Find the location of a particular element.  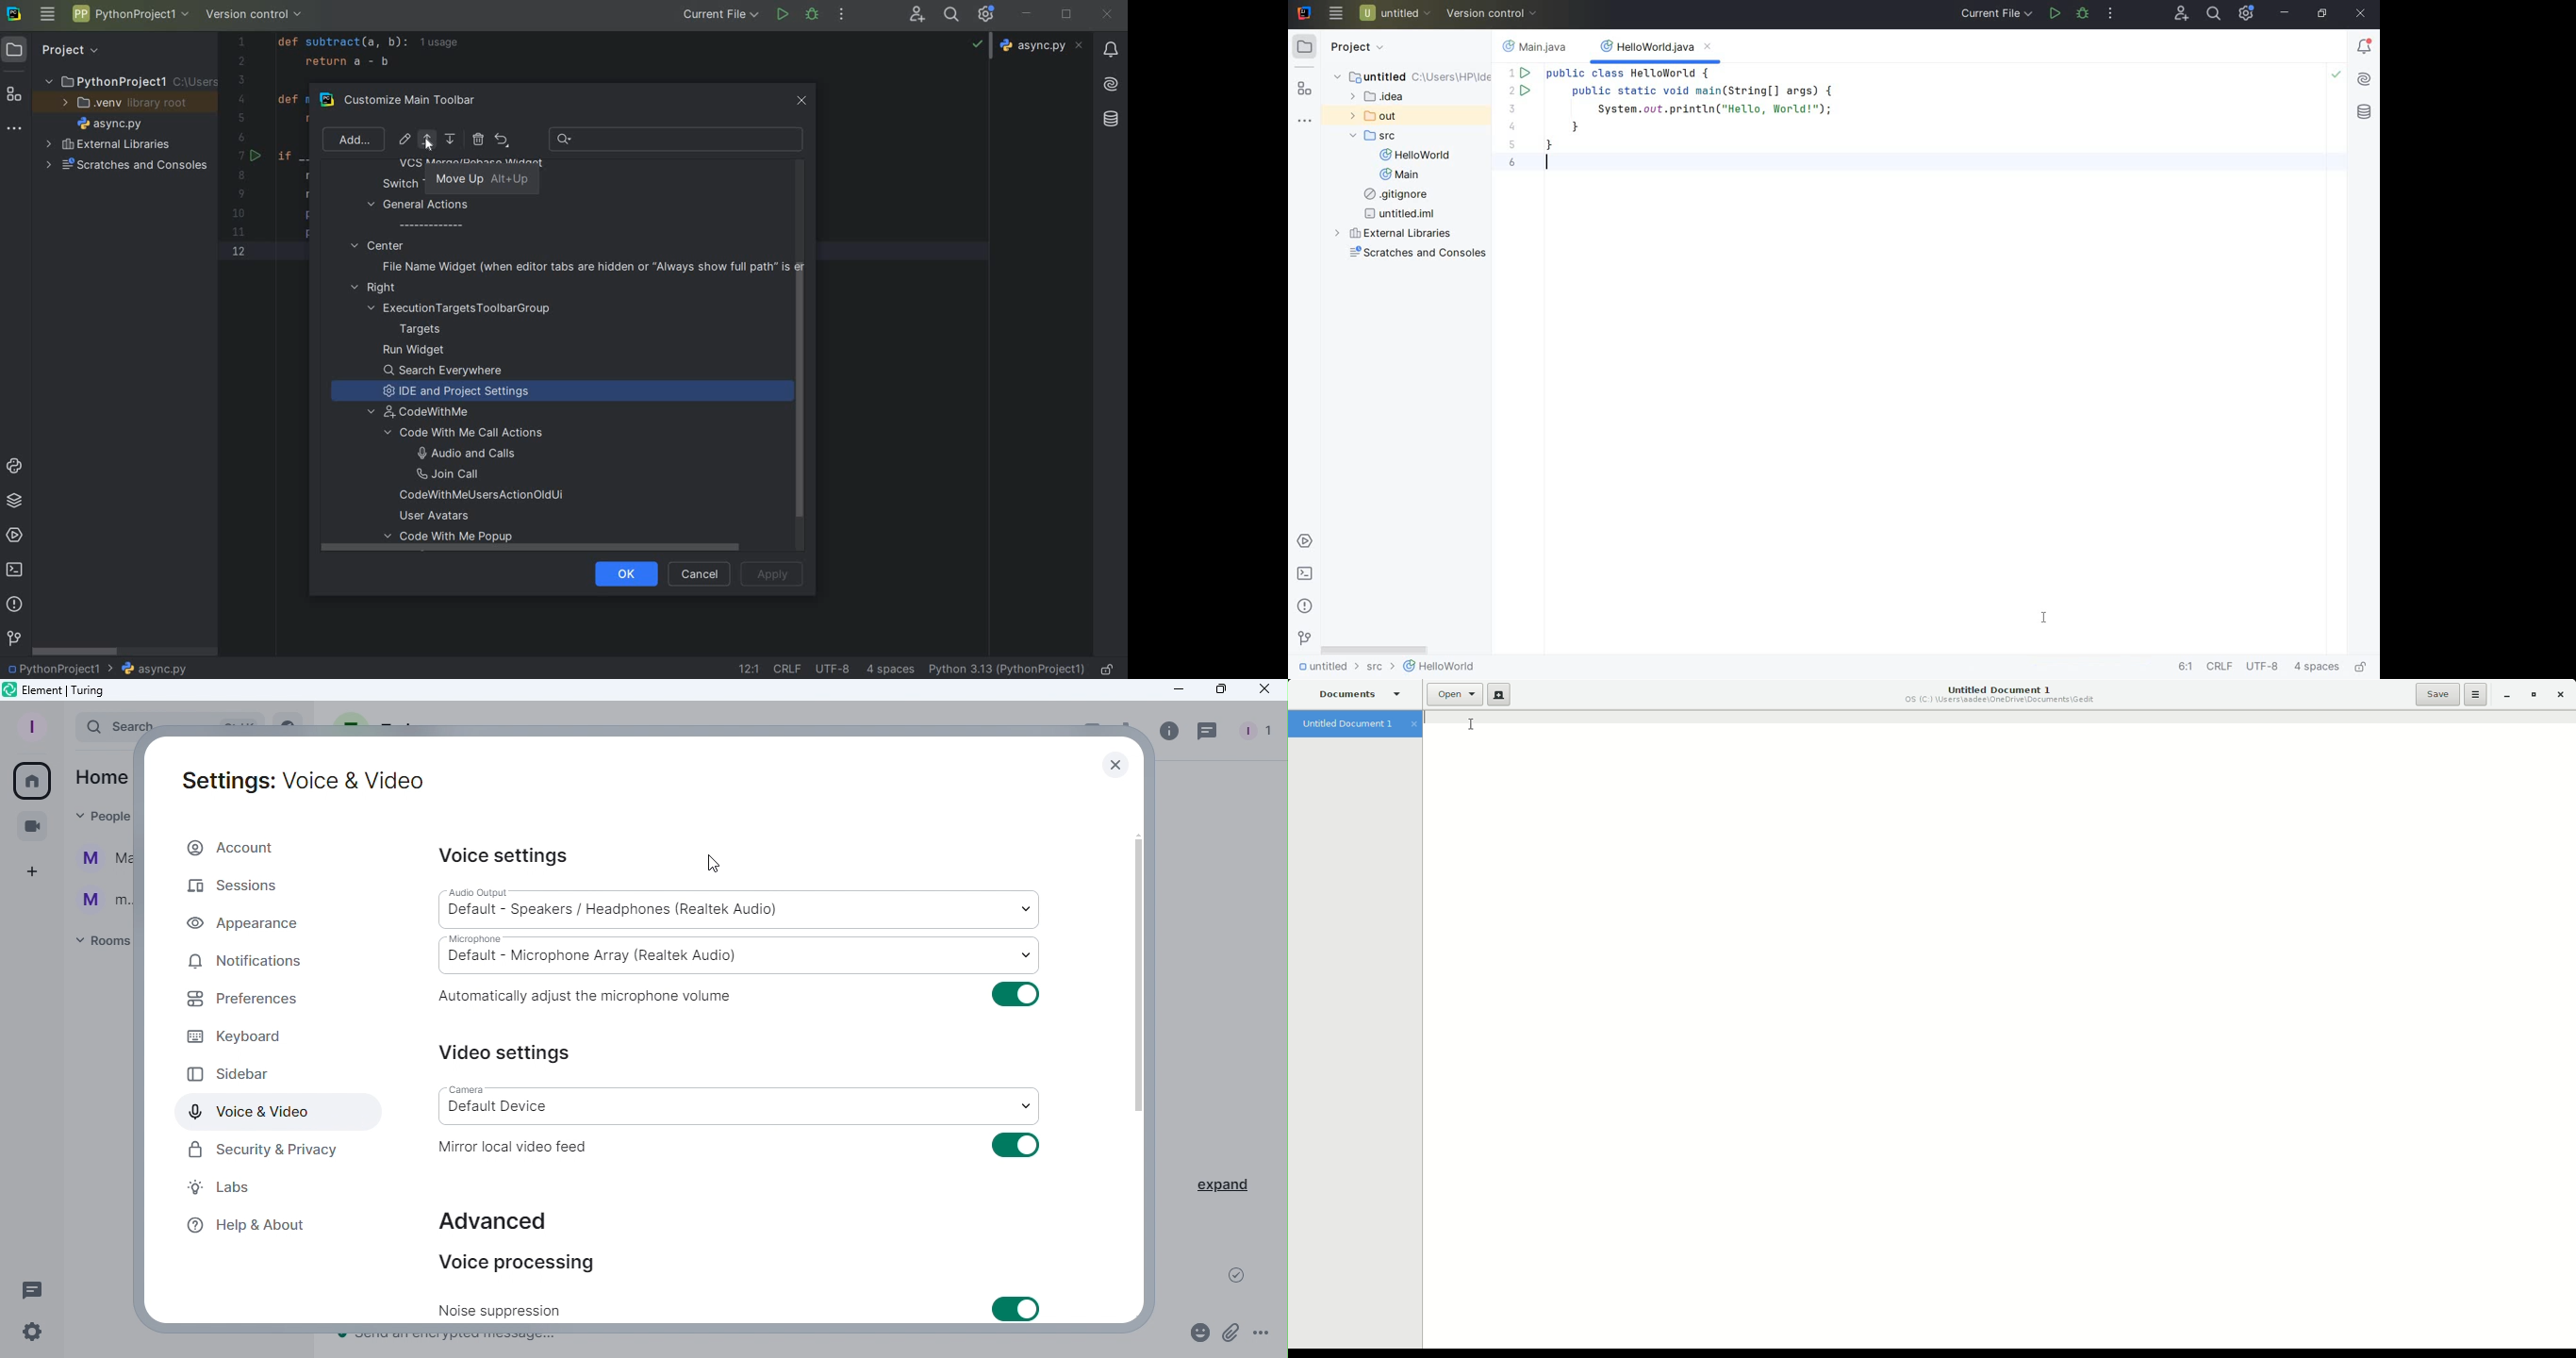

Room info is located at coordinates (1167, 733).